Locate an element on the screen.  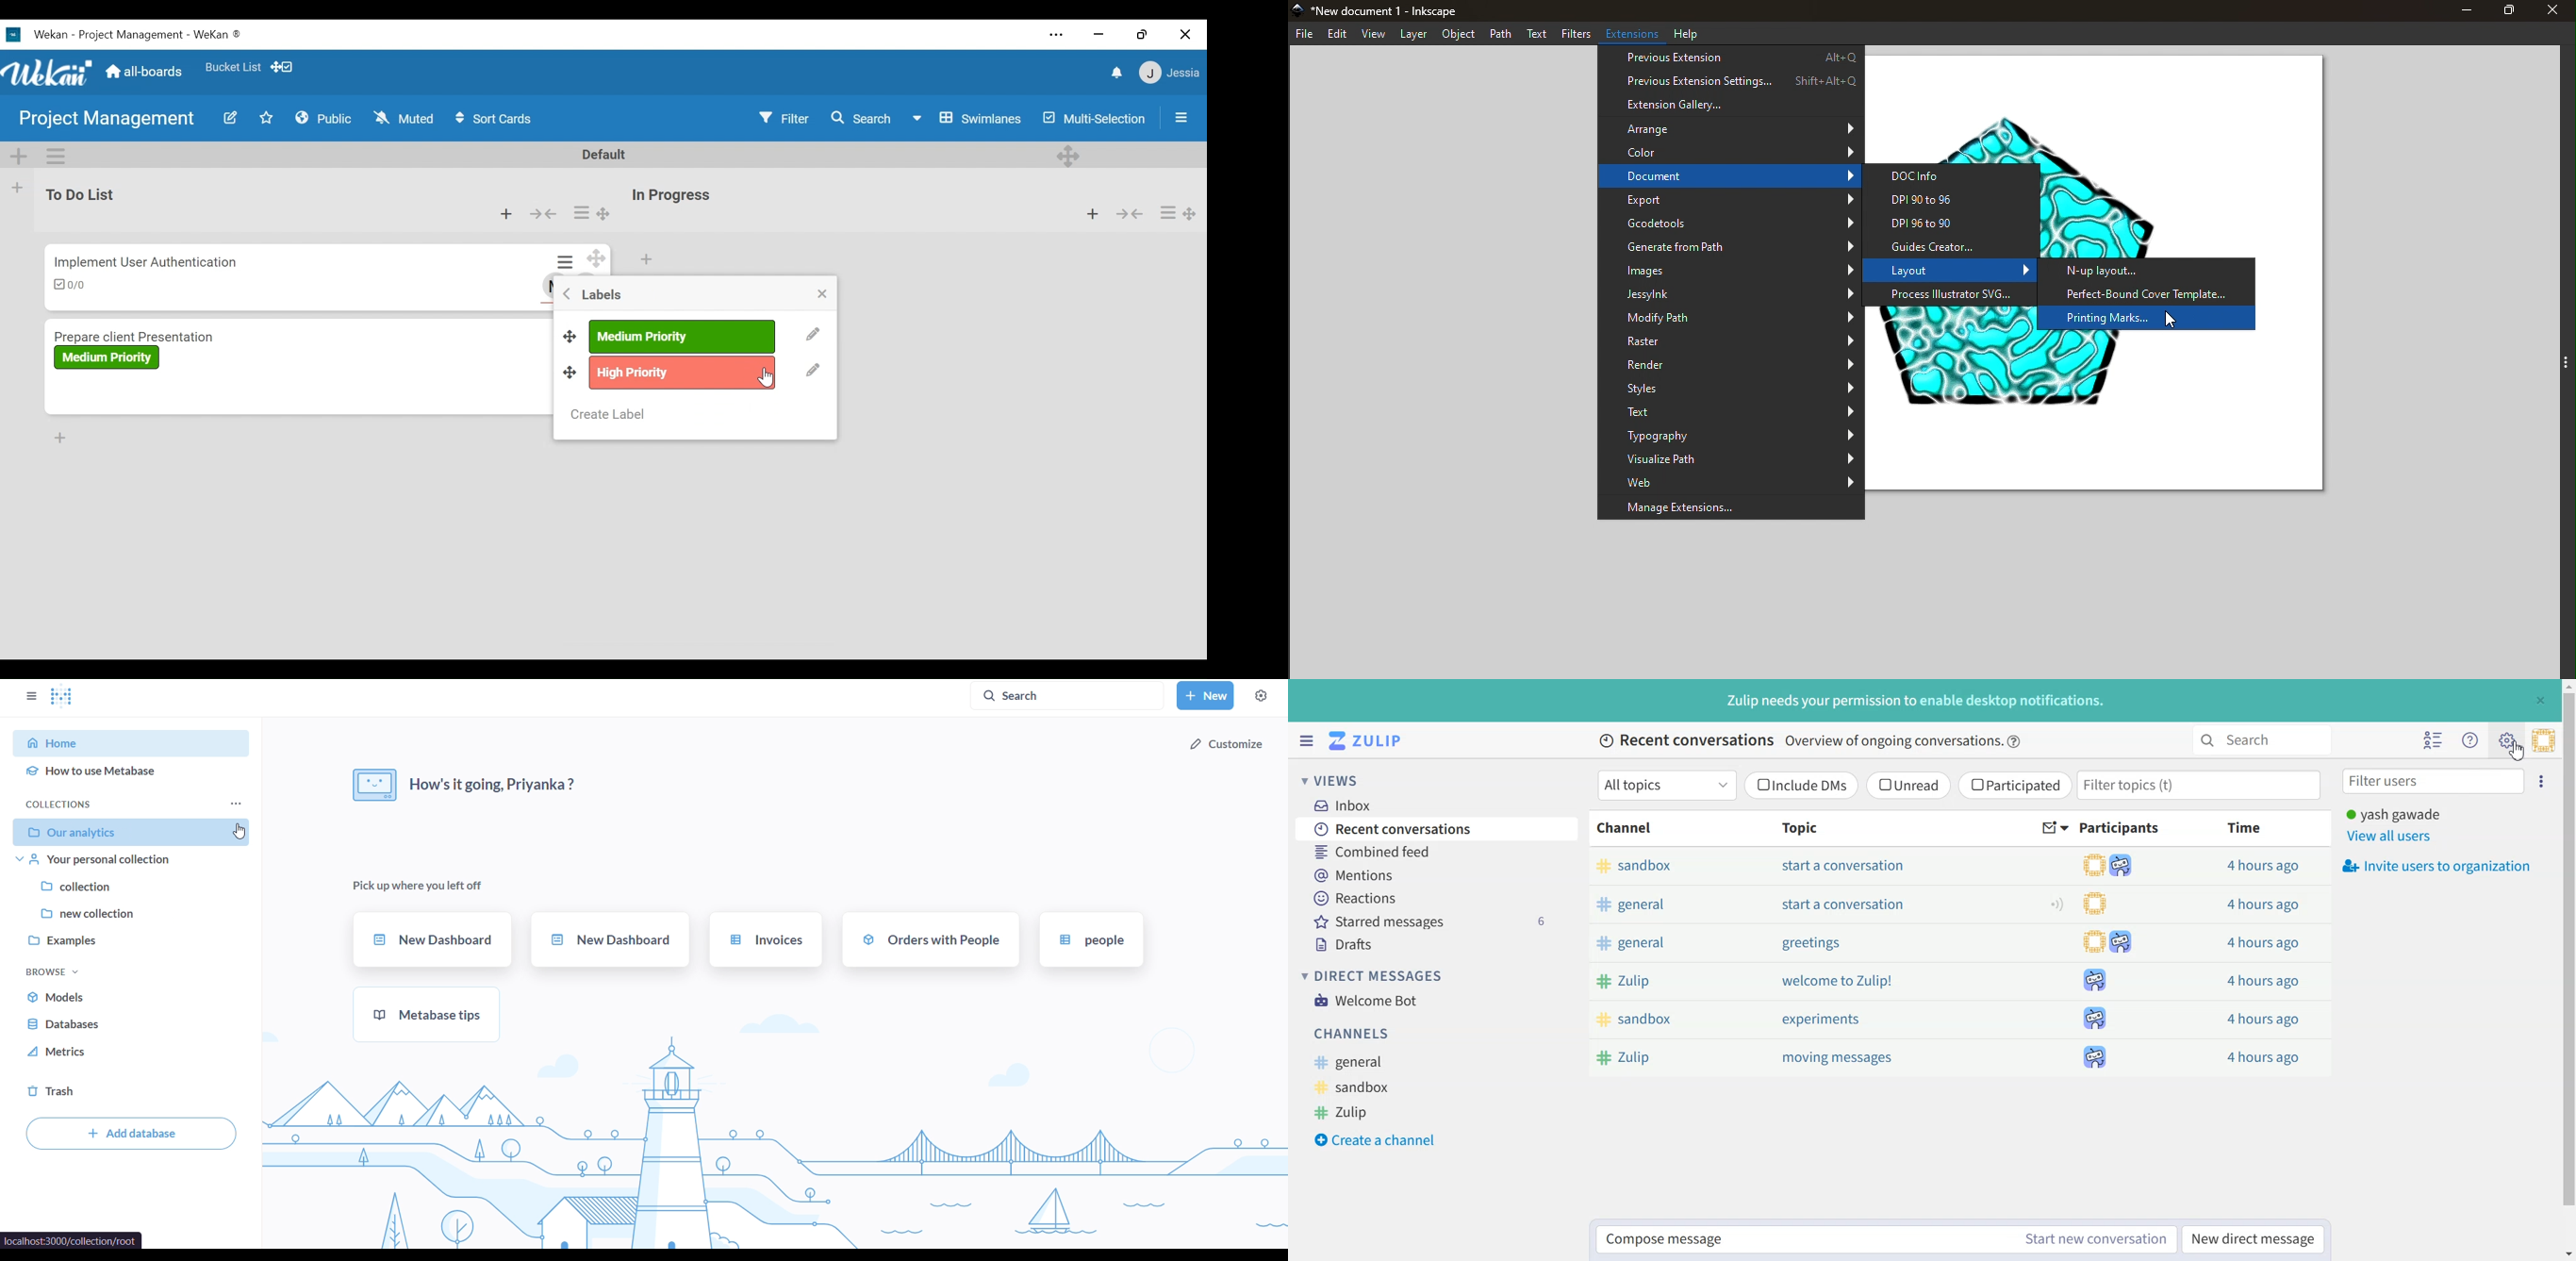
new  is located at coordinates (1204, 695).